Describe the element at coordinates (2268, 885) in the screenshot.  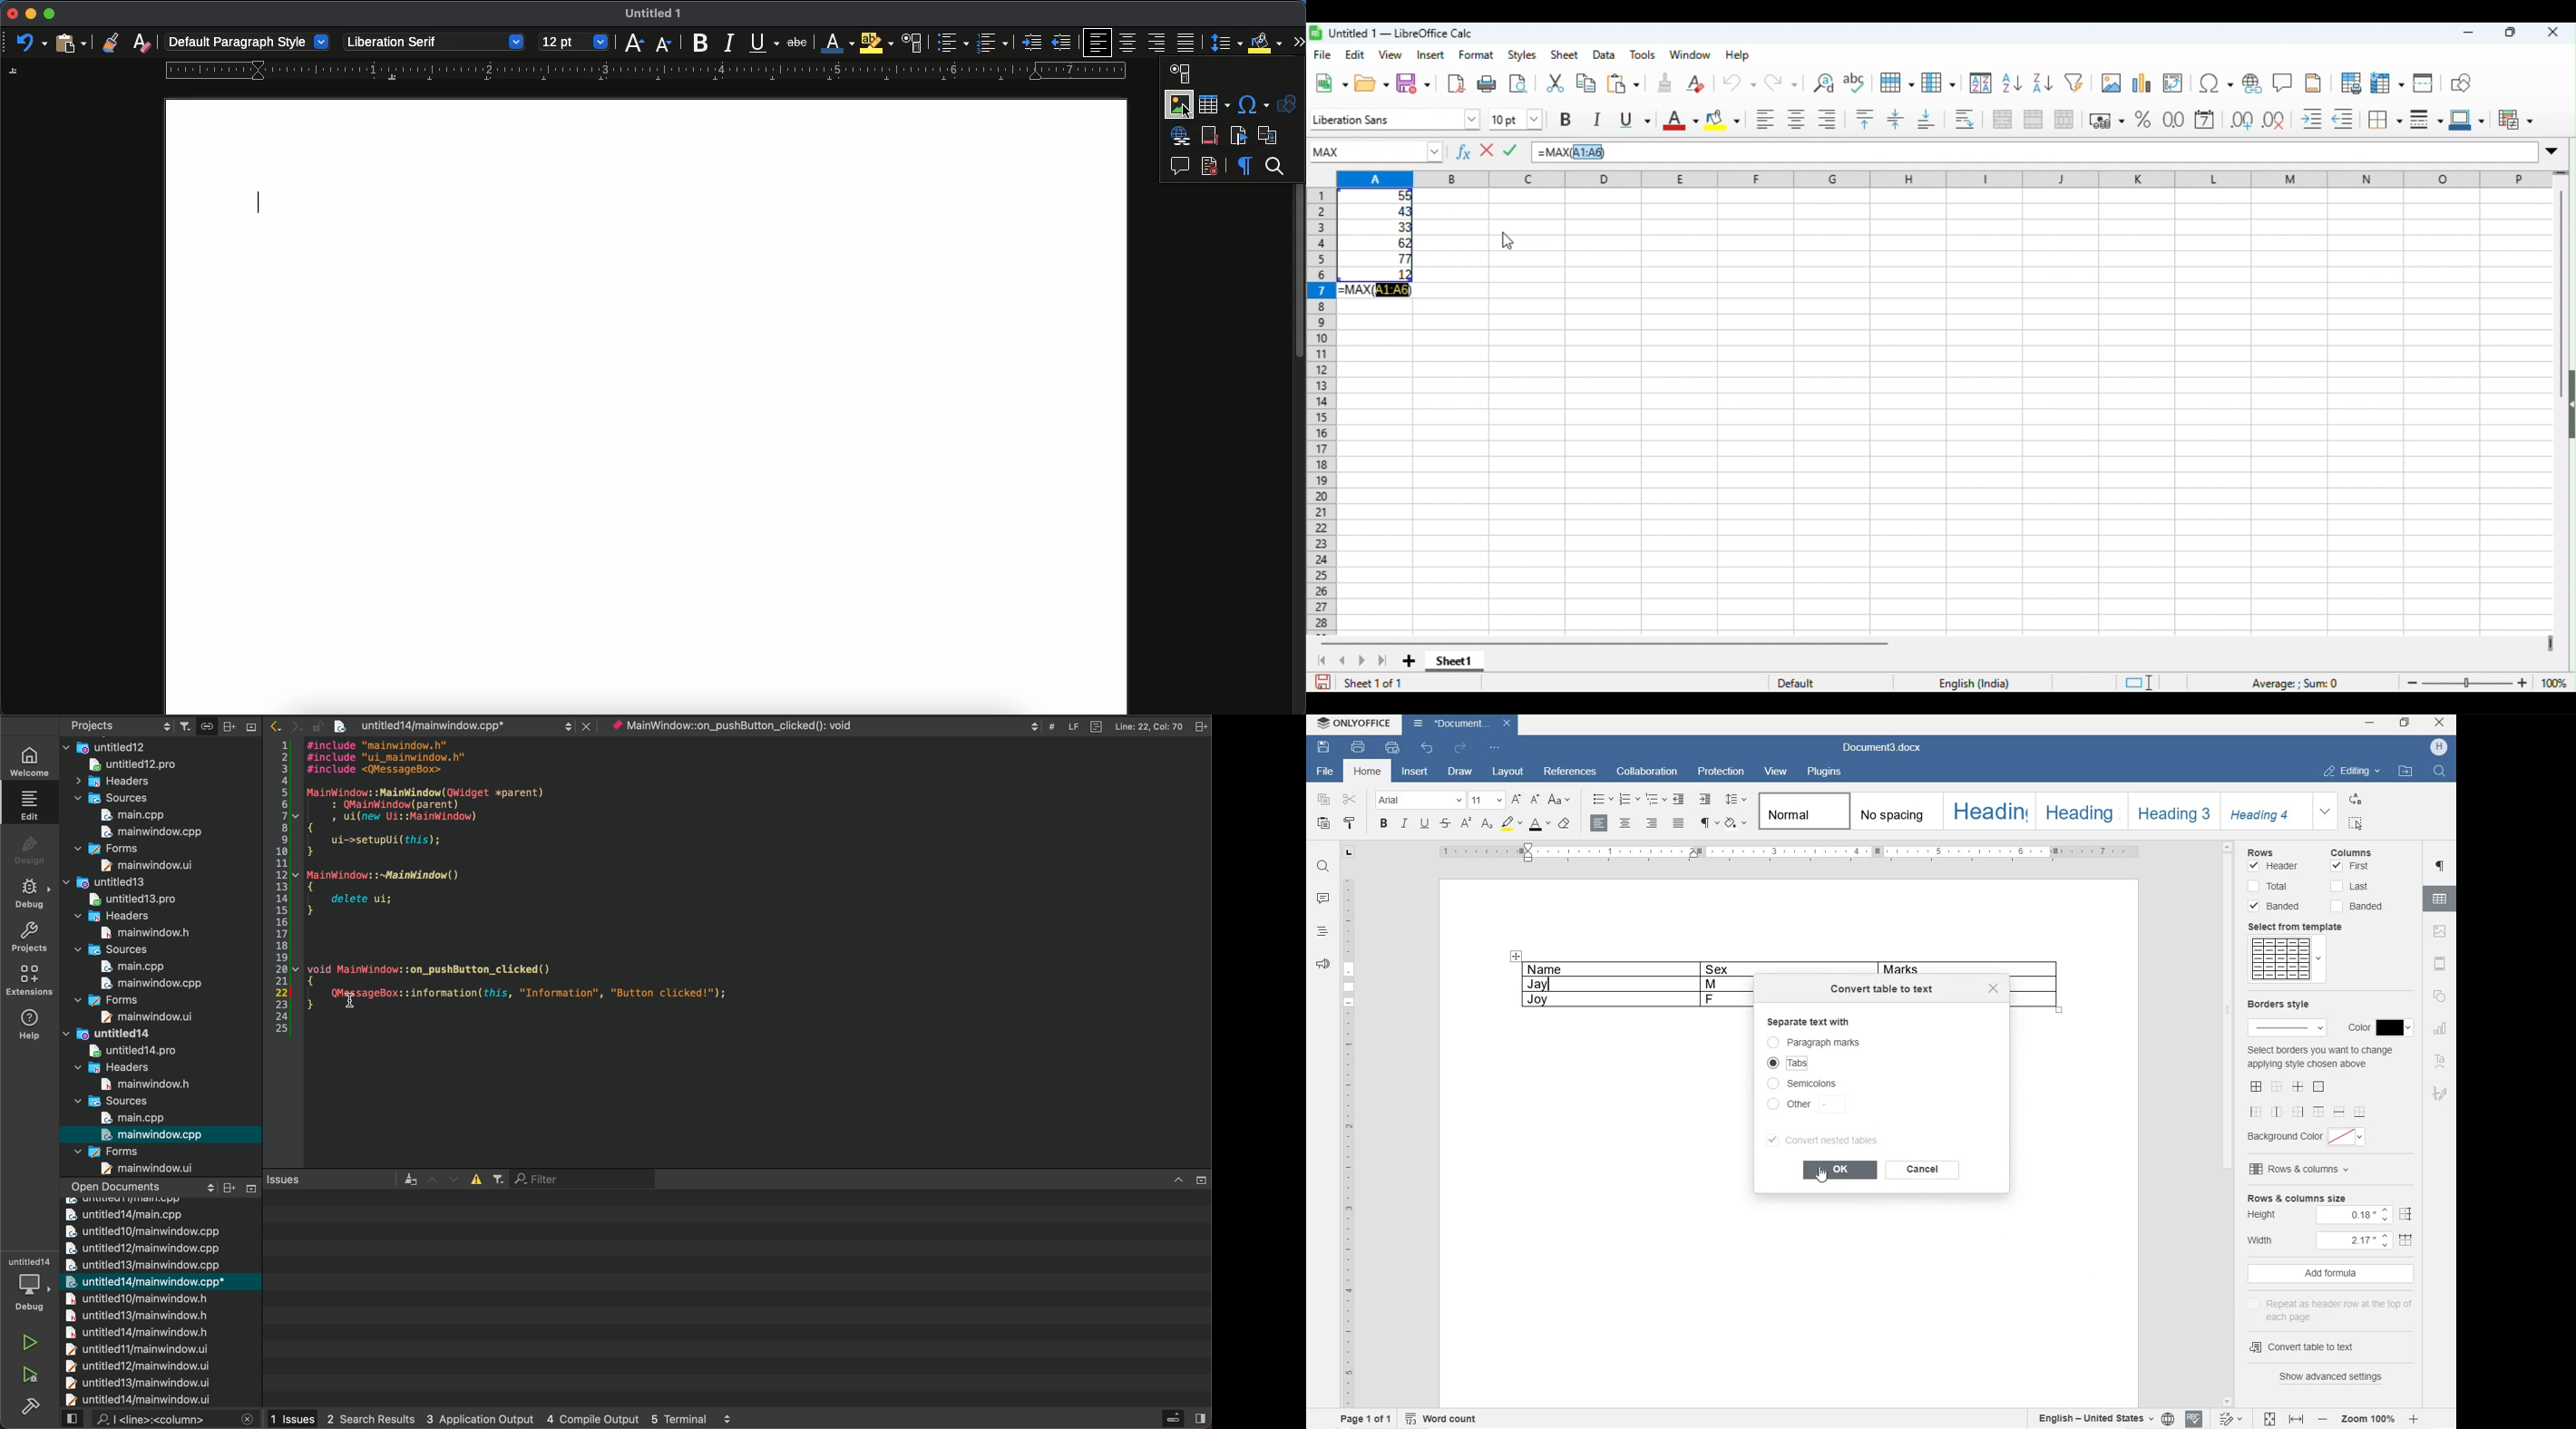
I see `Total` at that location.